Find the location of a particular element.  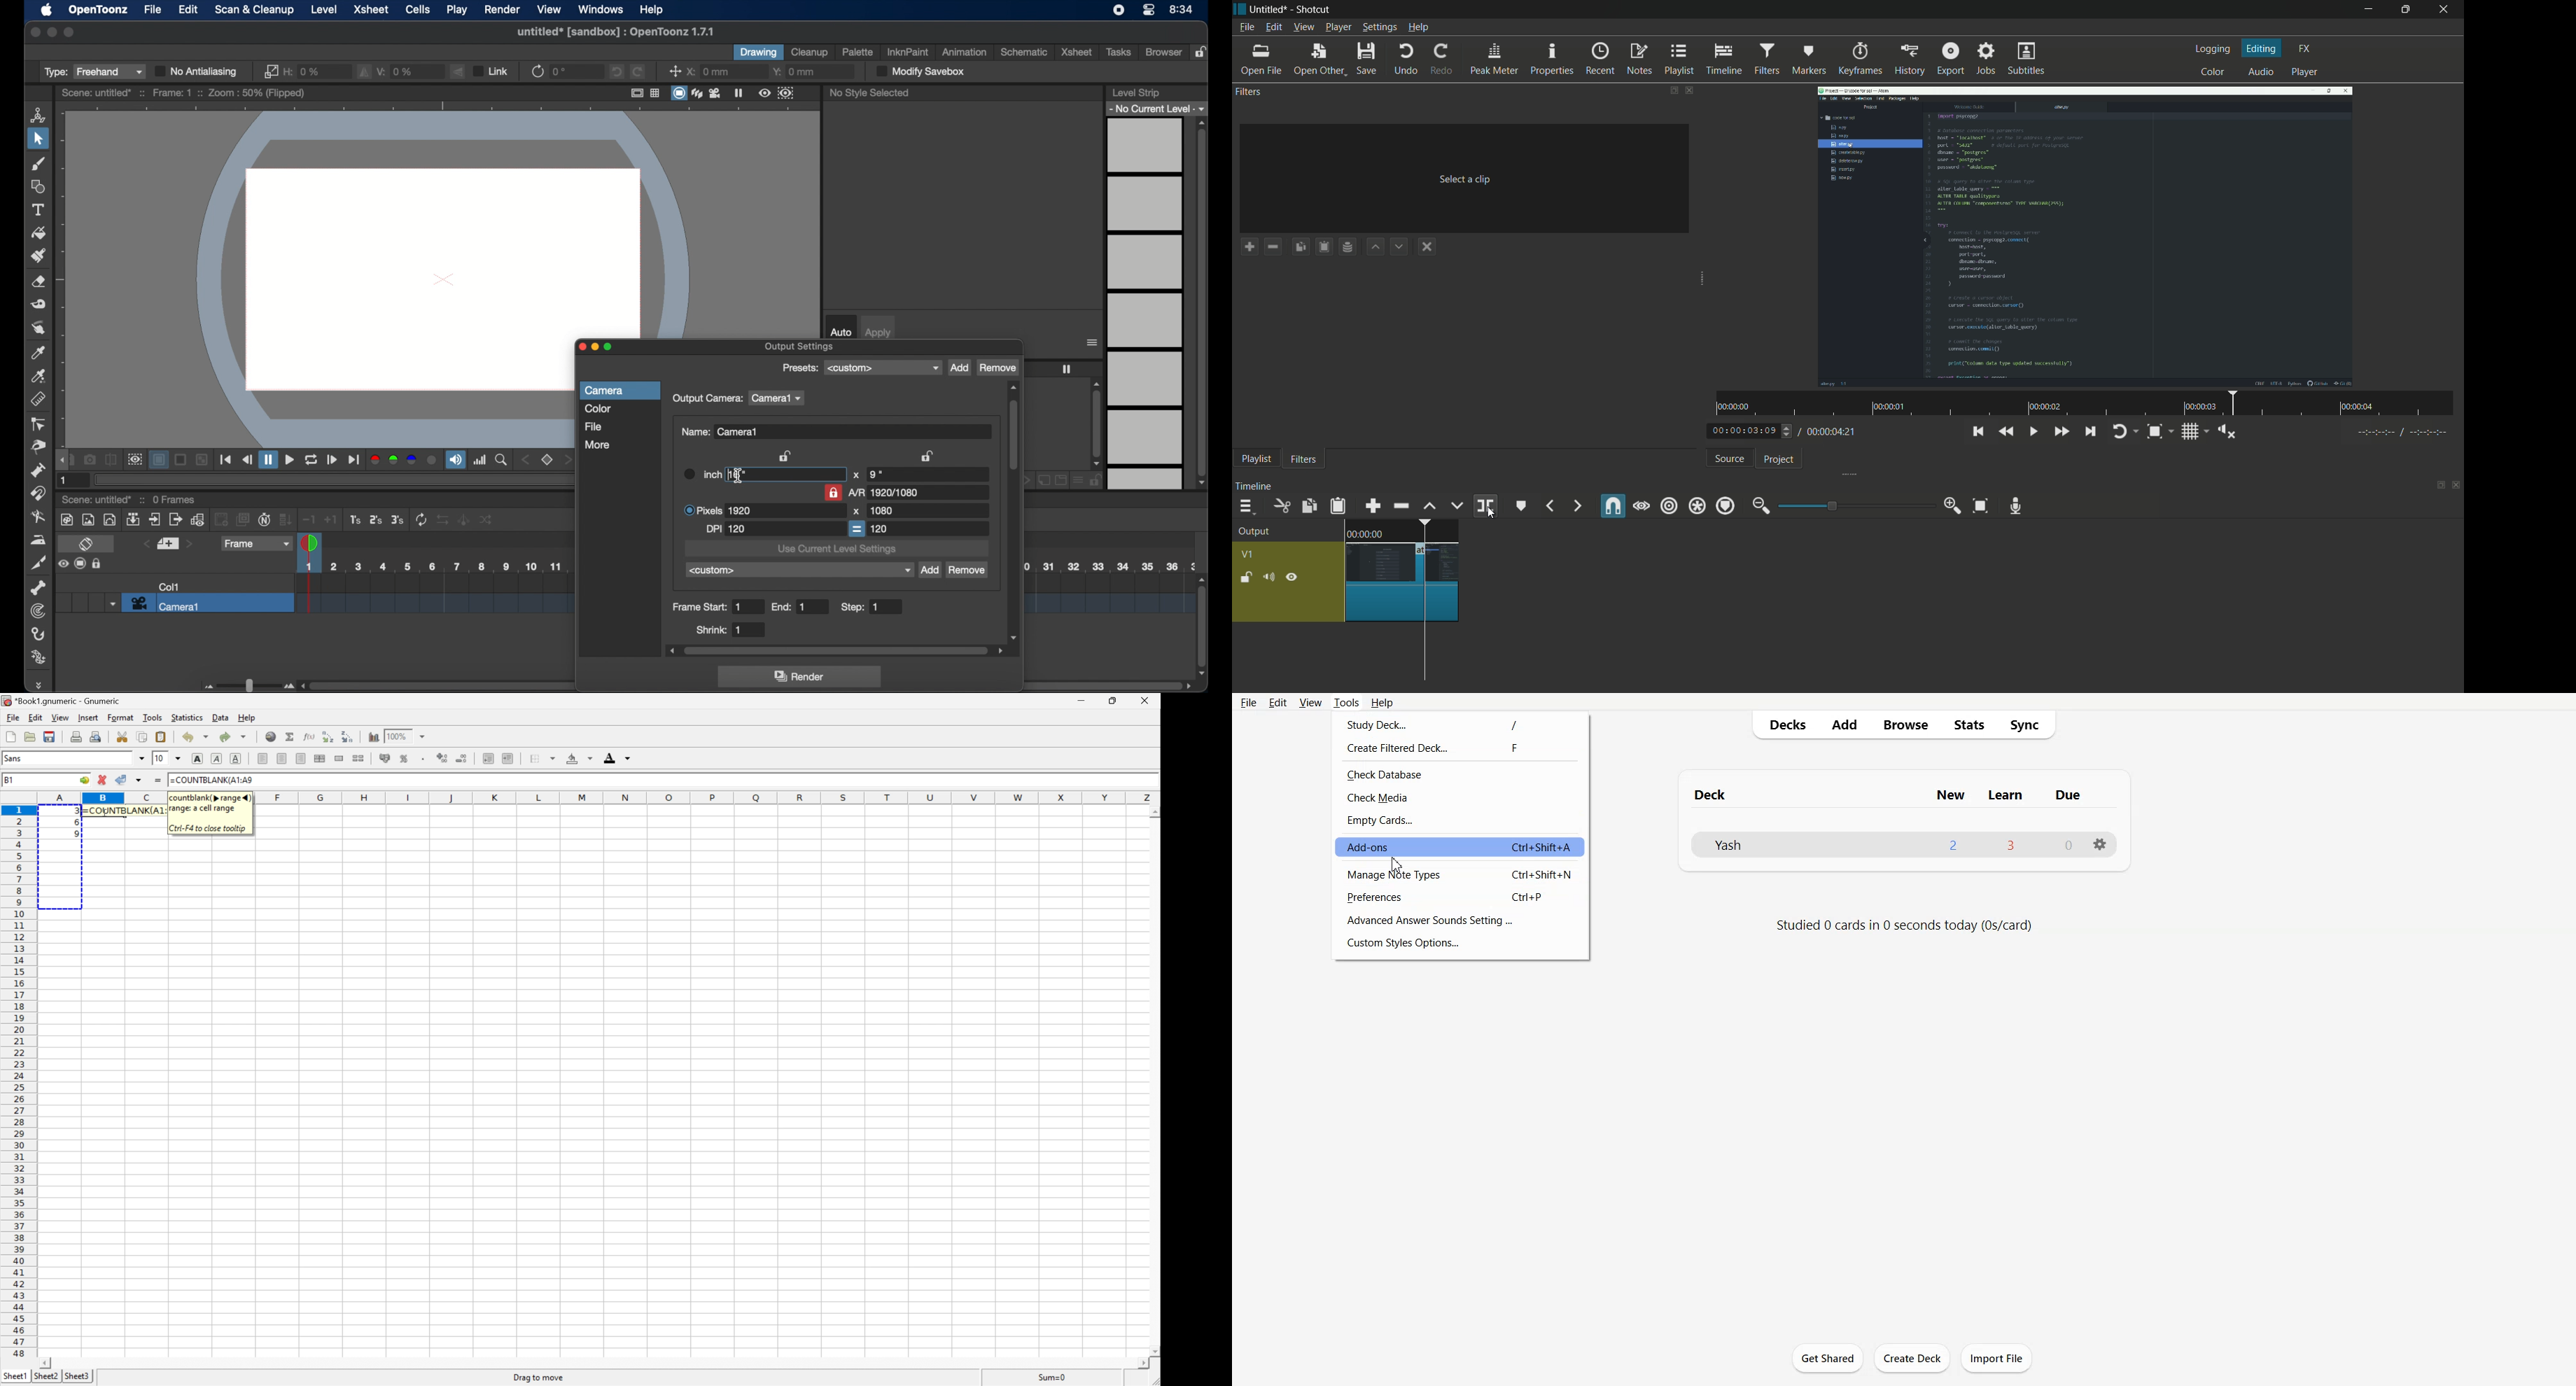

File is located at coordinates (1250, 702).